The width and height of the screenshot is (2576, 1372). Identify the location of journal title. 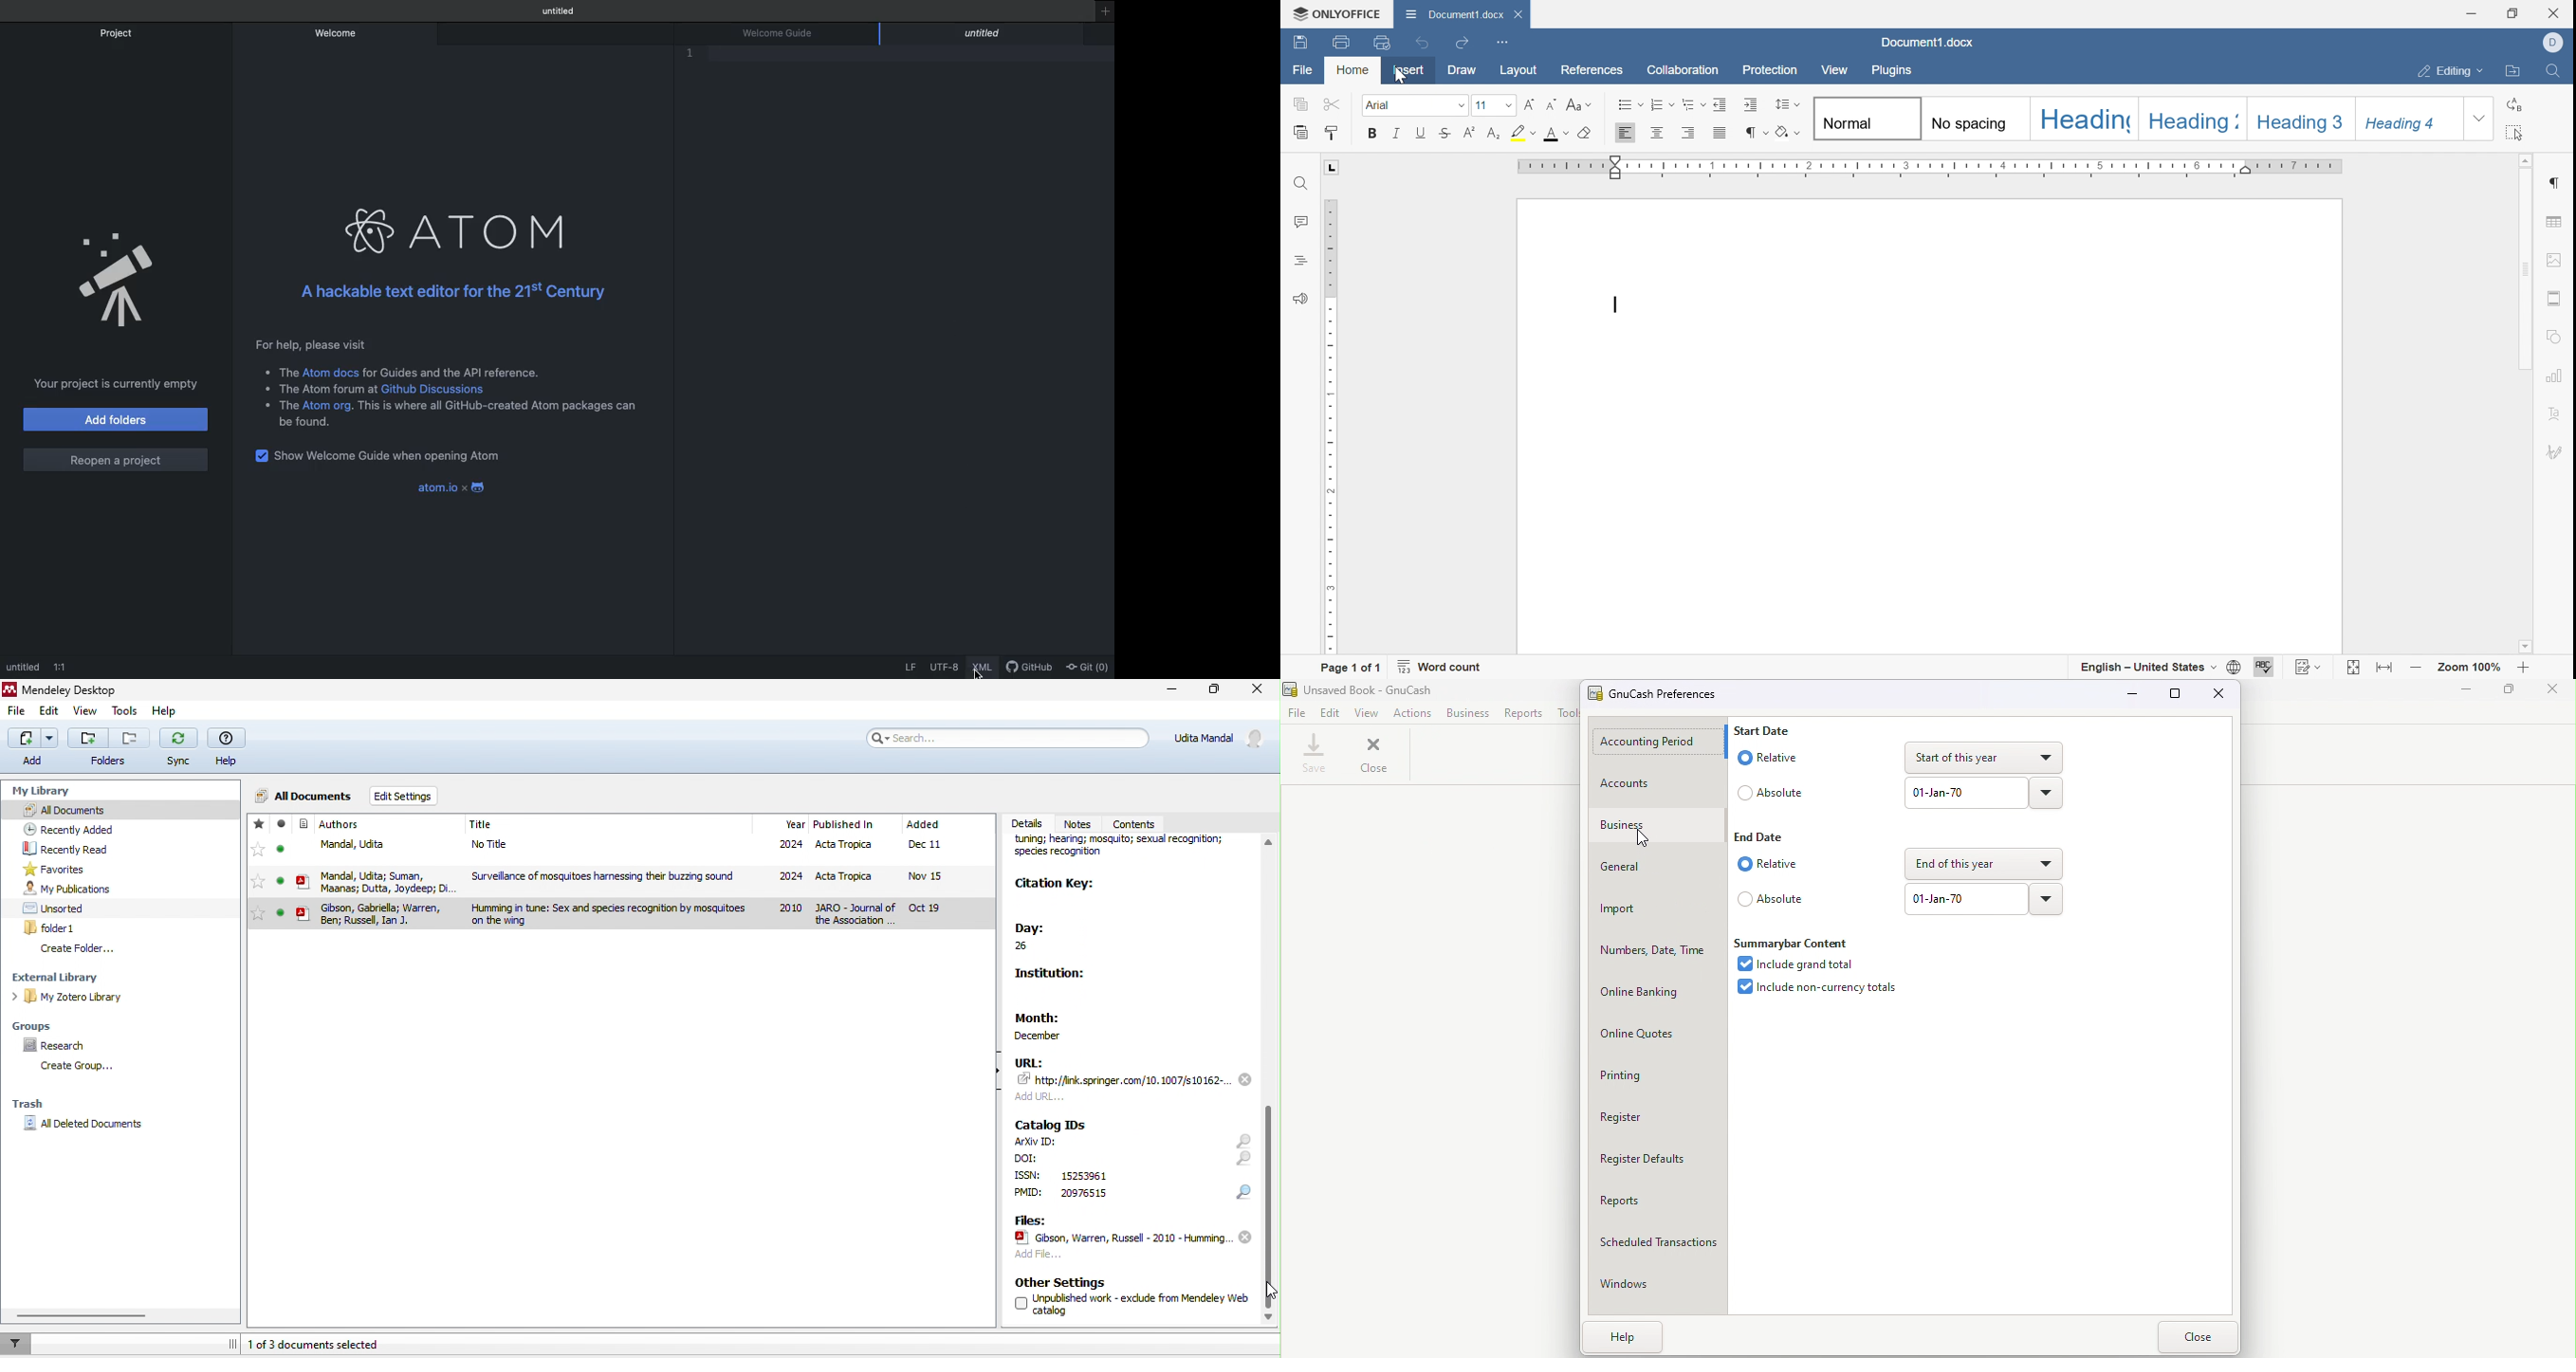
(482, 825).